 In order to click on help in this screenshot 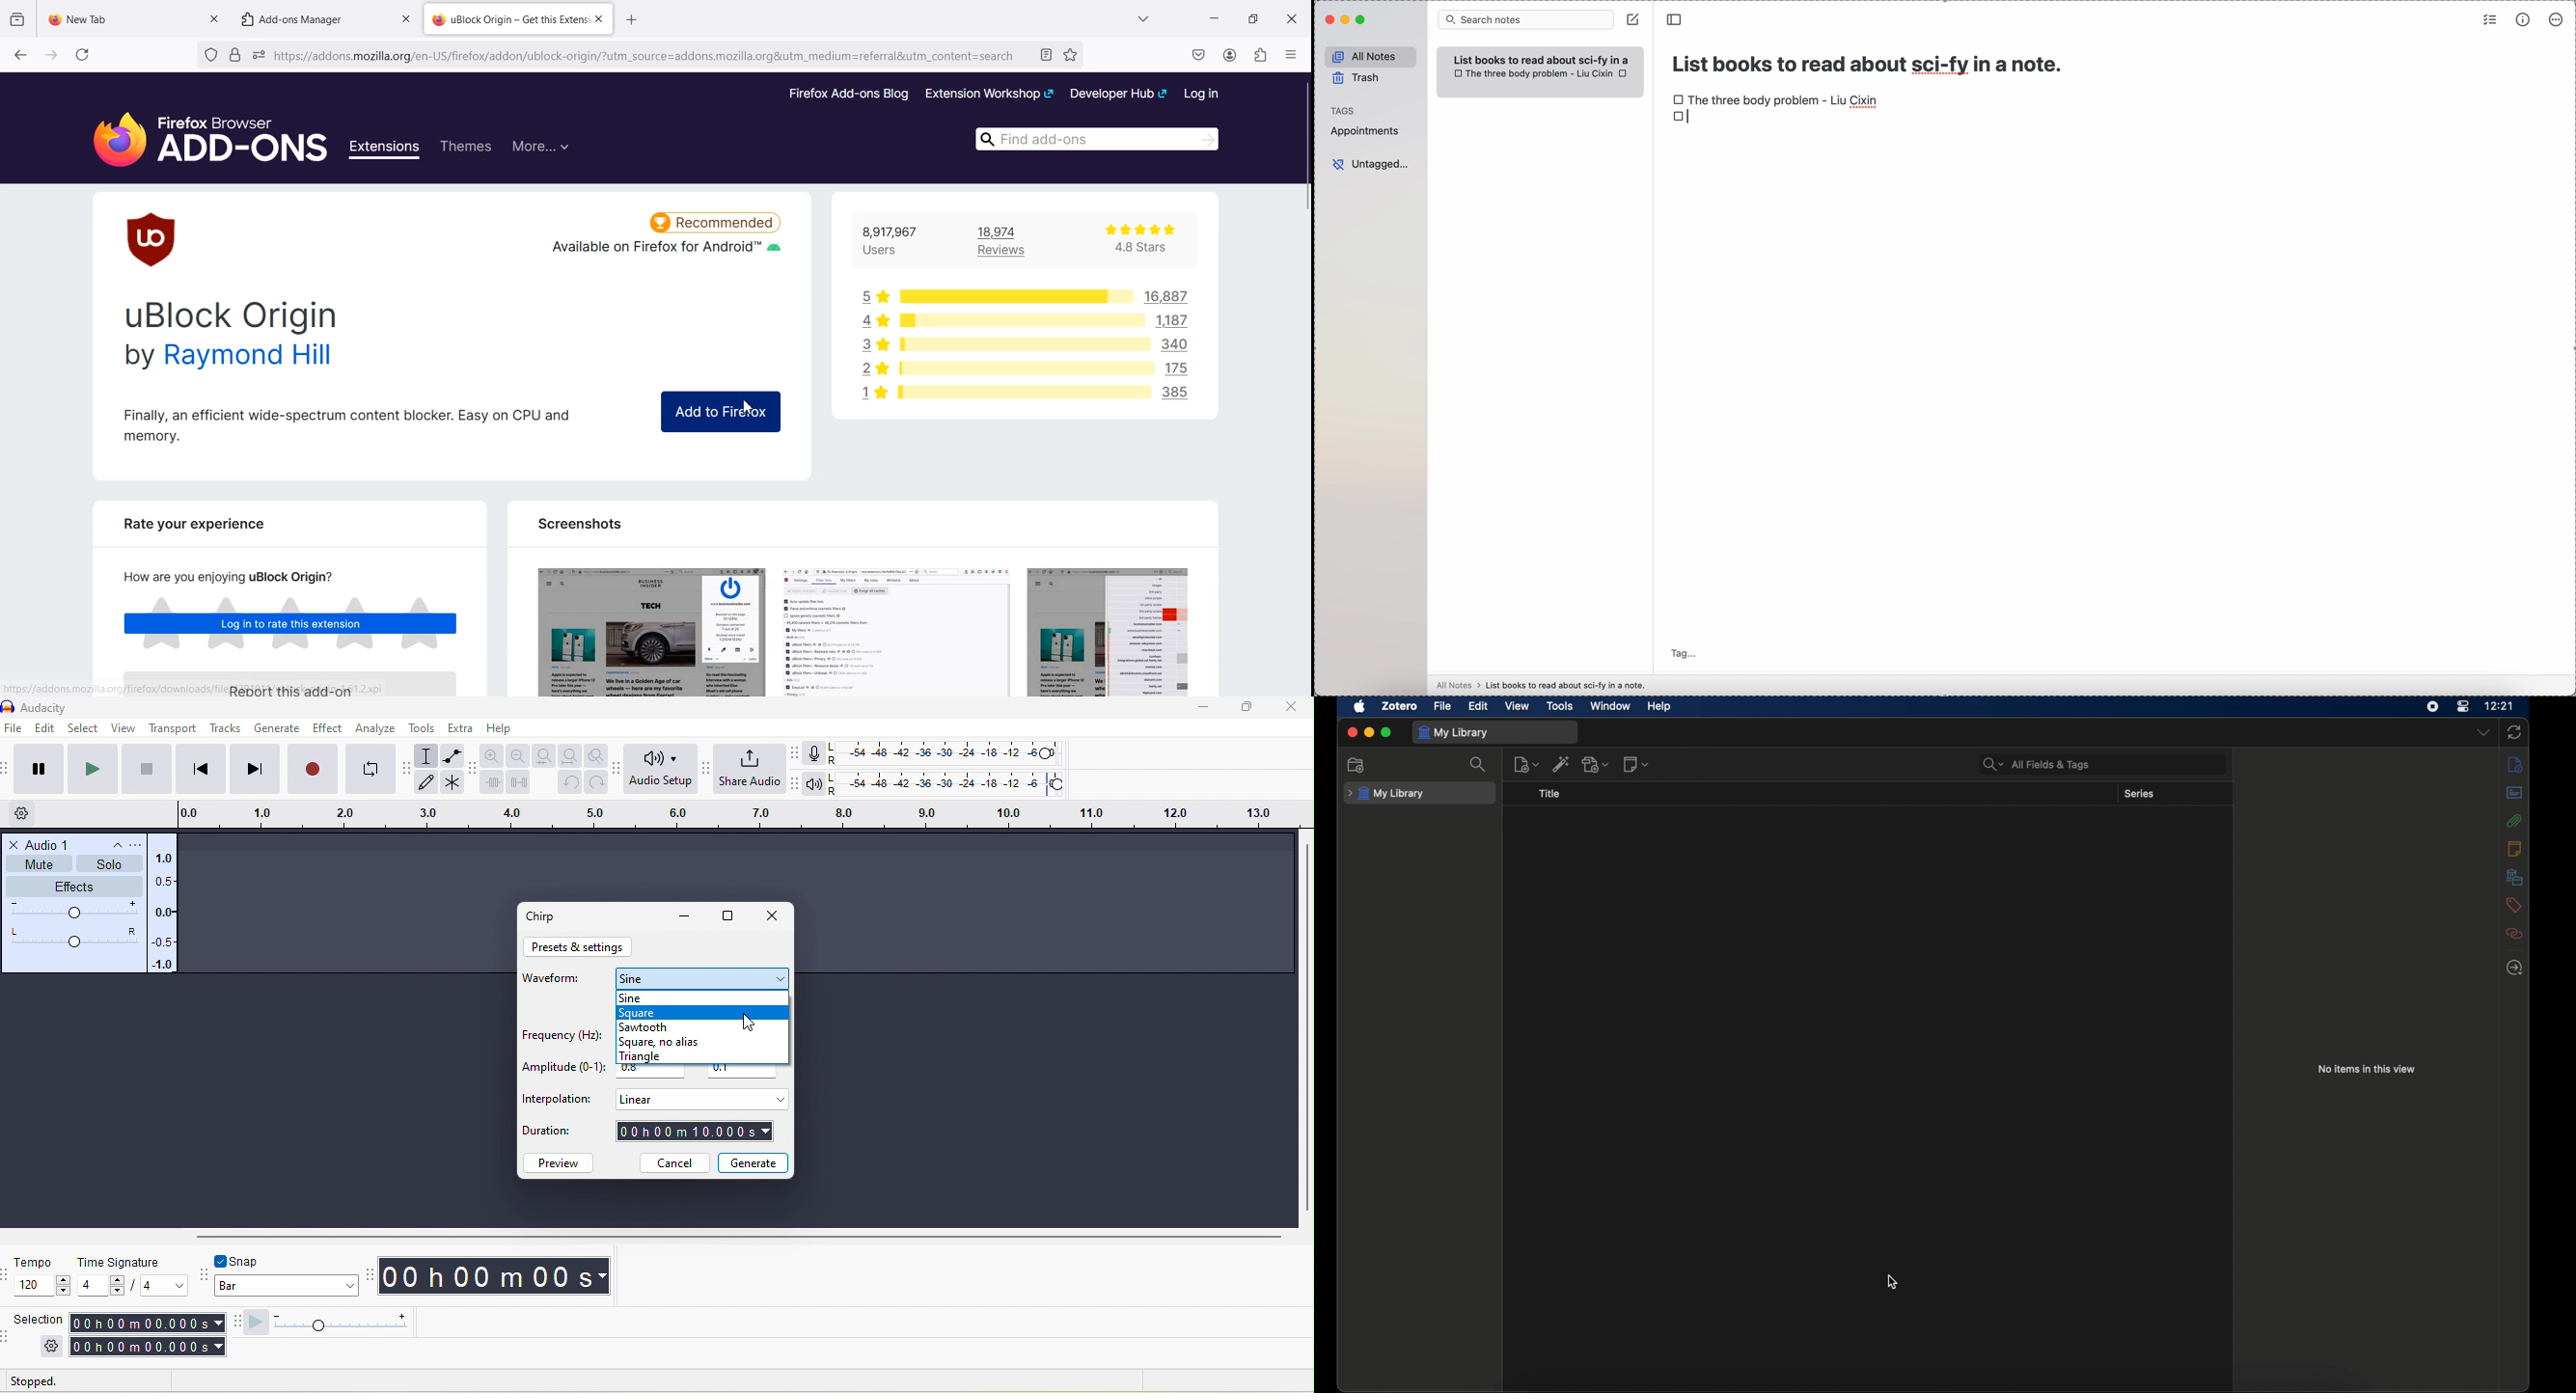, I will do `click(502, 729)`.